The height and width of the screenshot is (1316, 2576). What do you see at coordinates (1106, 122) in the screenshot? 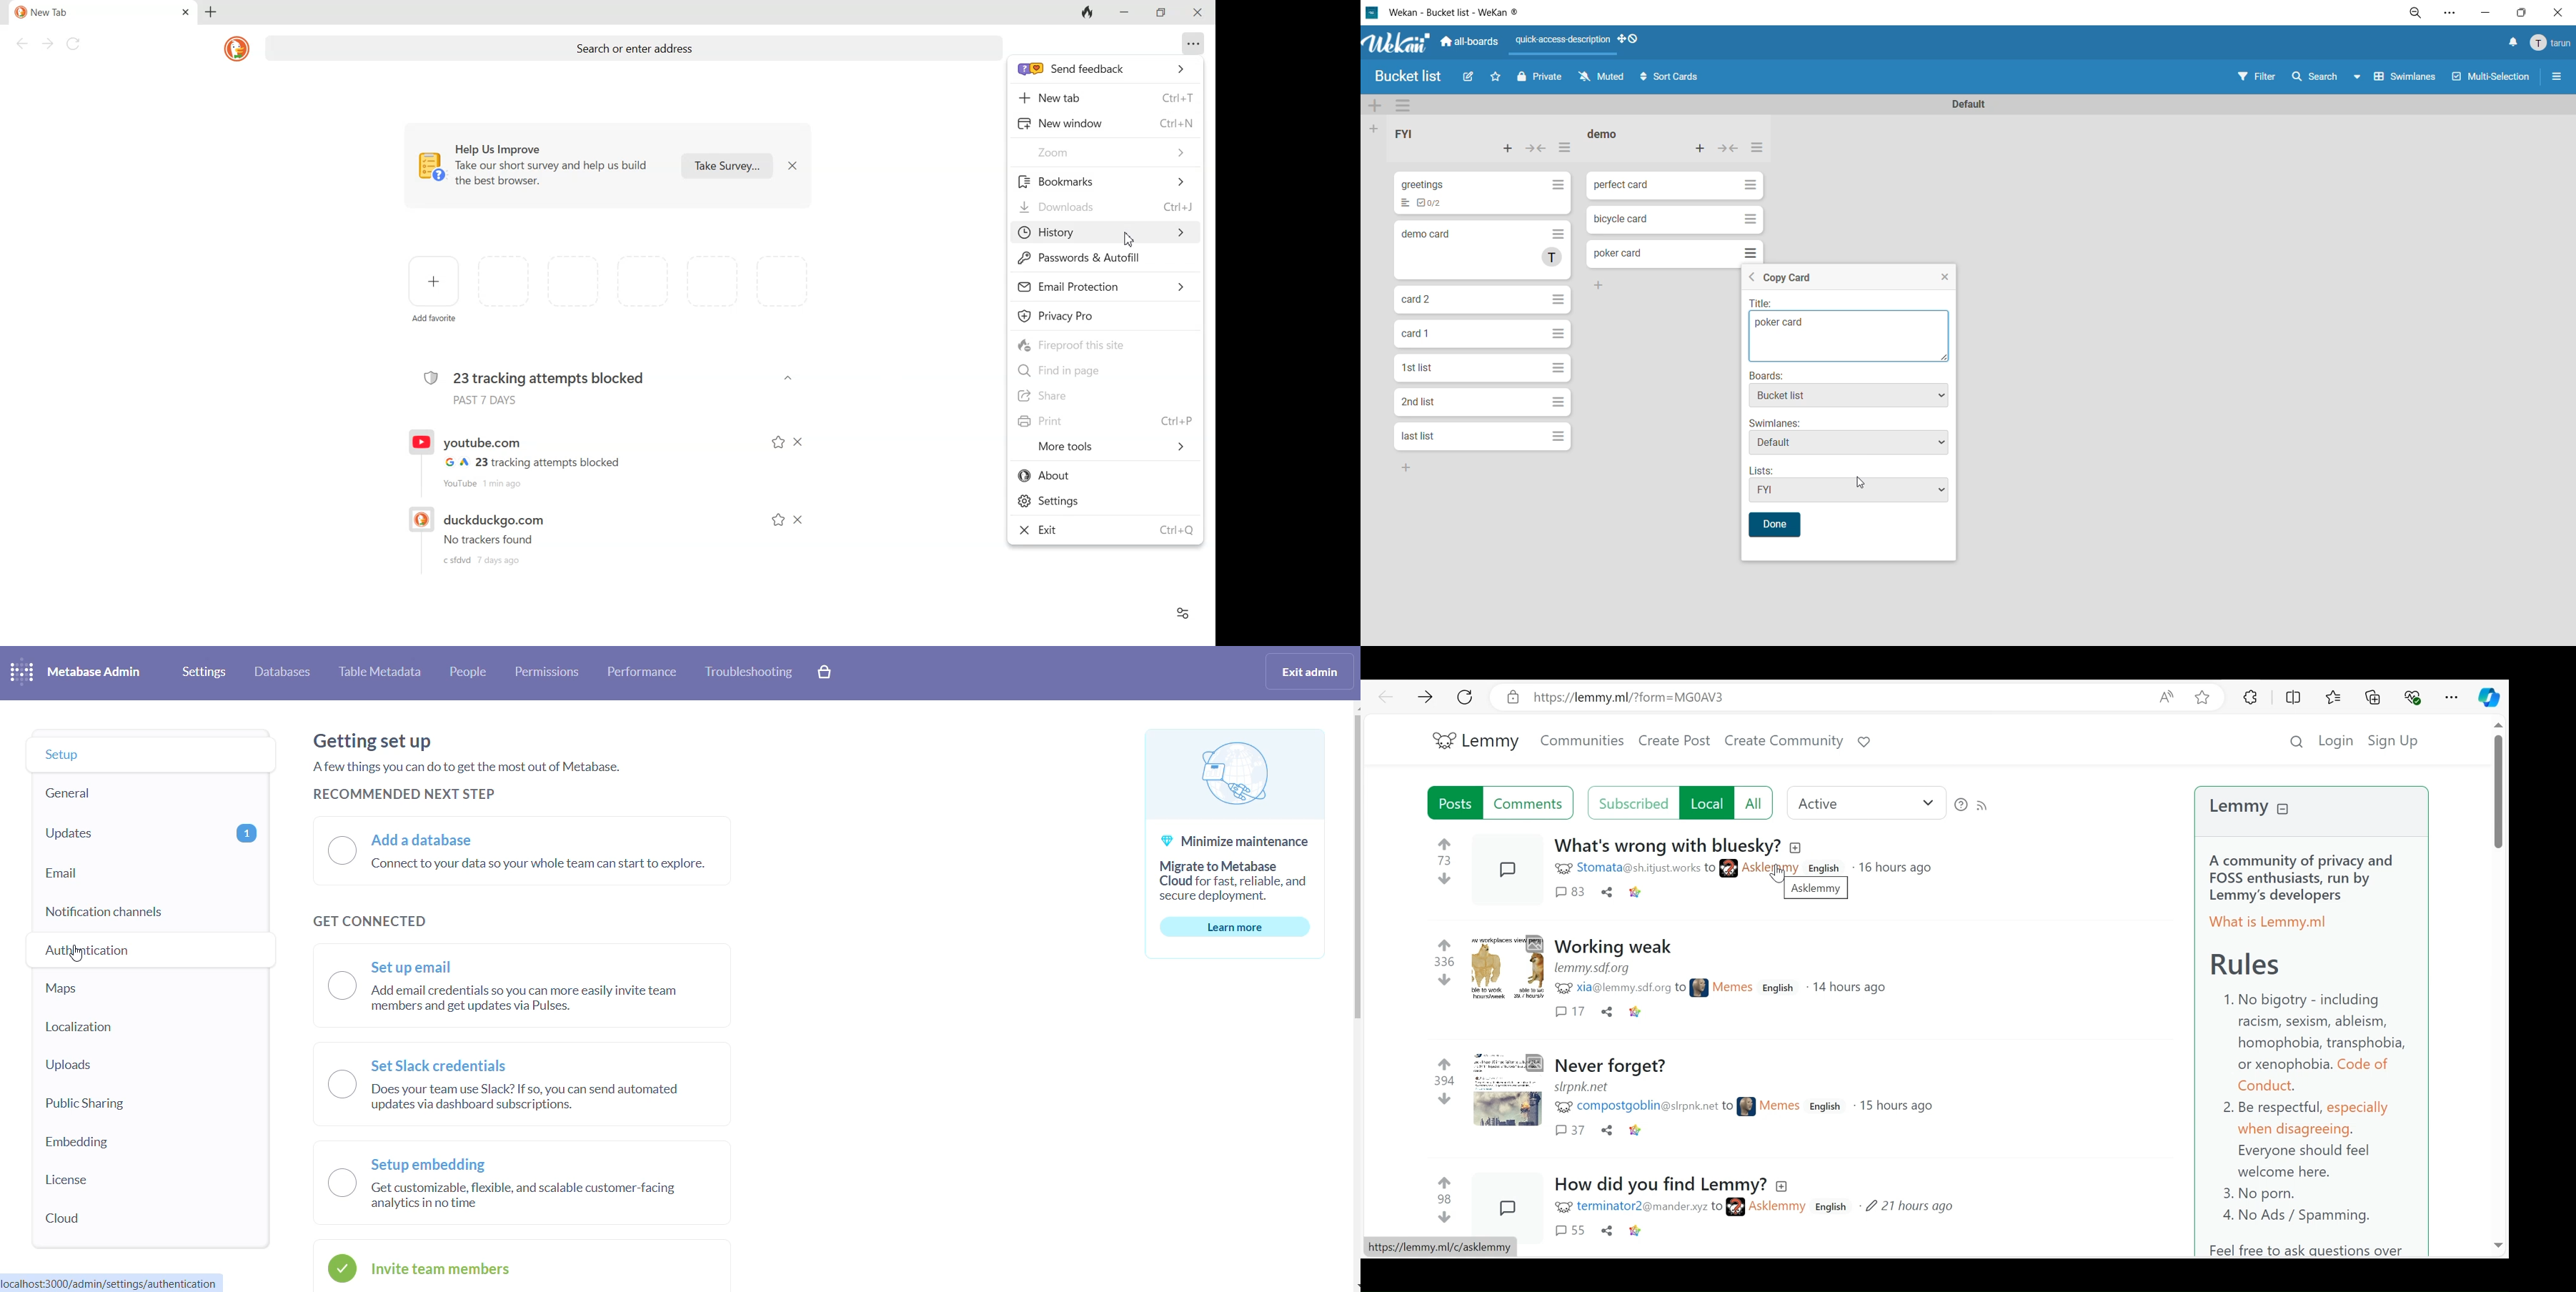
I see `New window` at bounding box center [1106, 122].